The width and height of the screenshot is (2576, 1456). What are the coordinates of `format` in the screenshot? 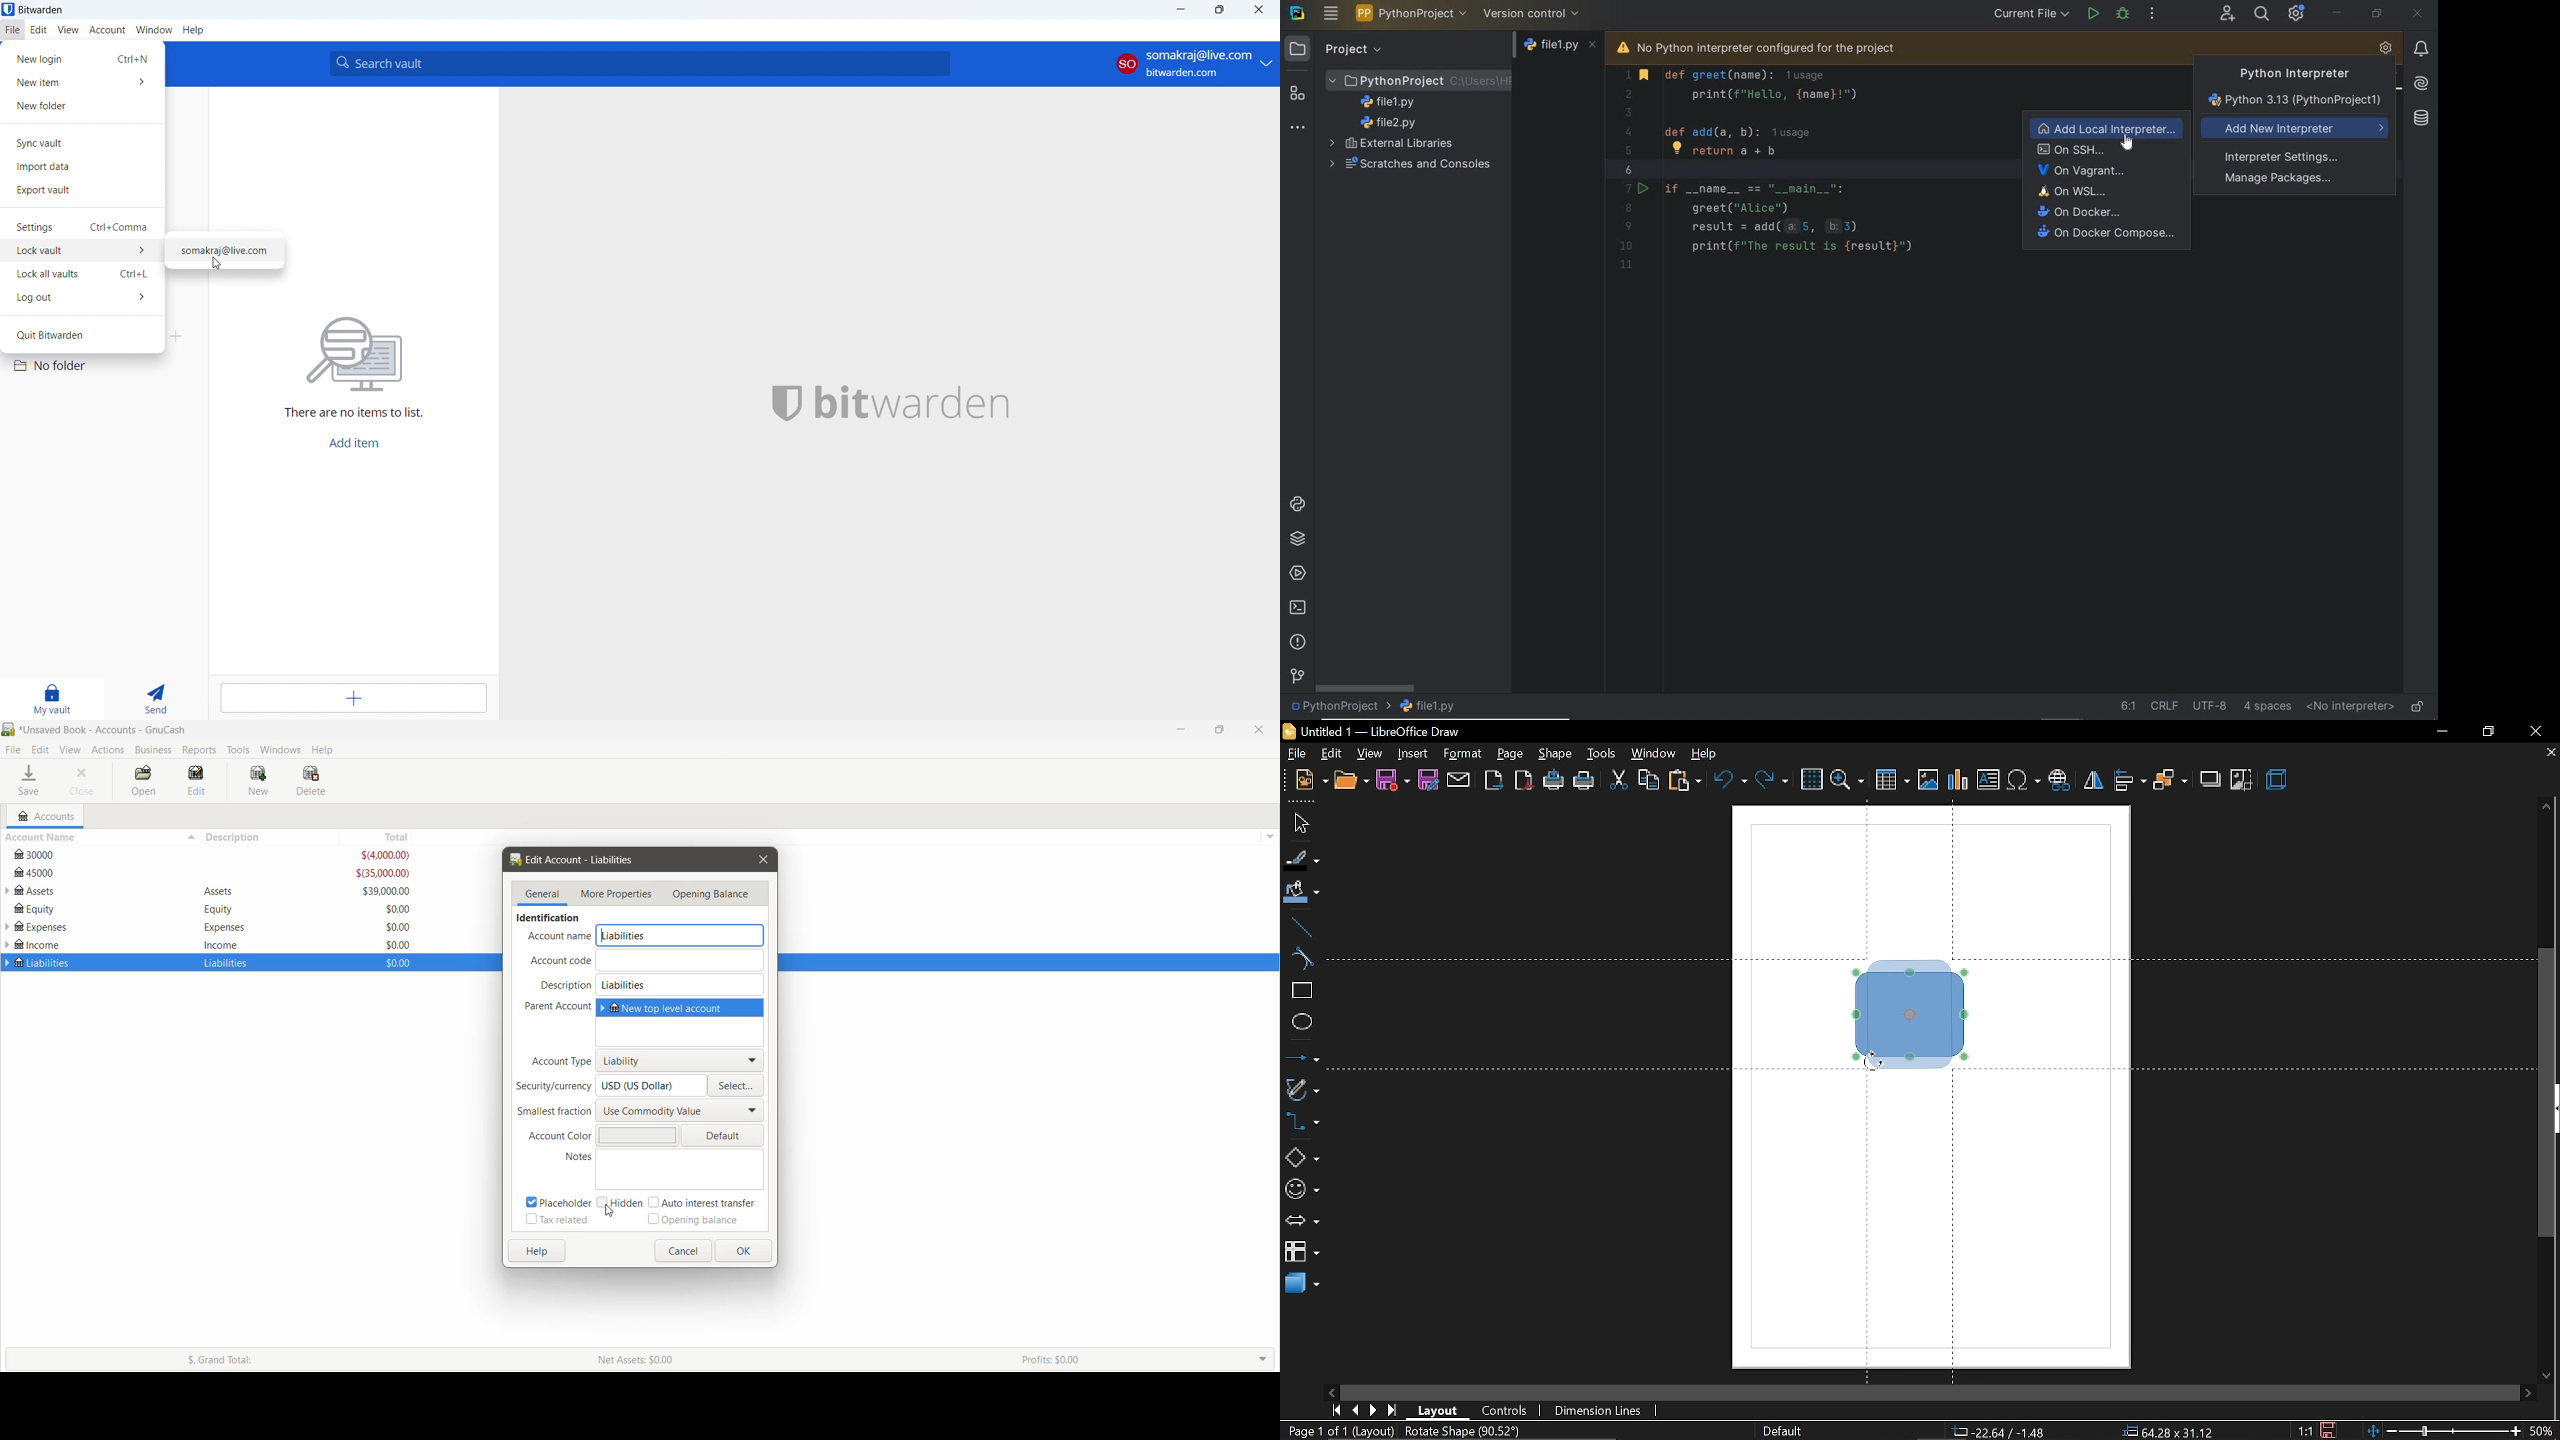 It's located at (1464, 755).